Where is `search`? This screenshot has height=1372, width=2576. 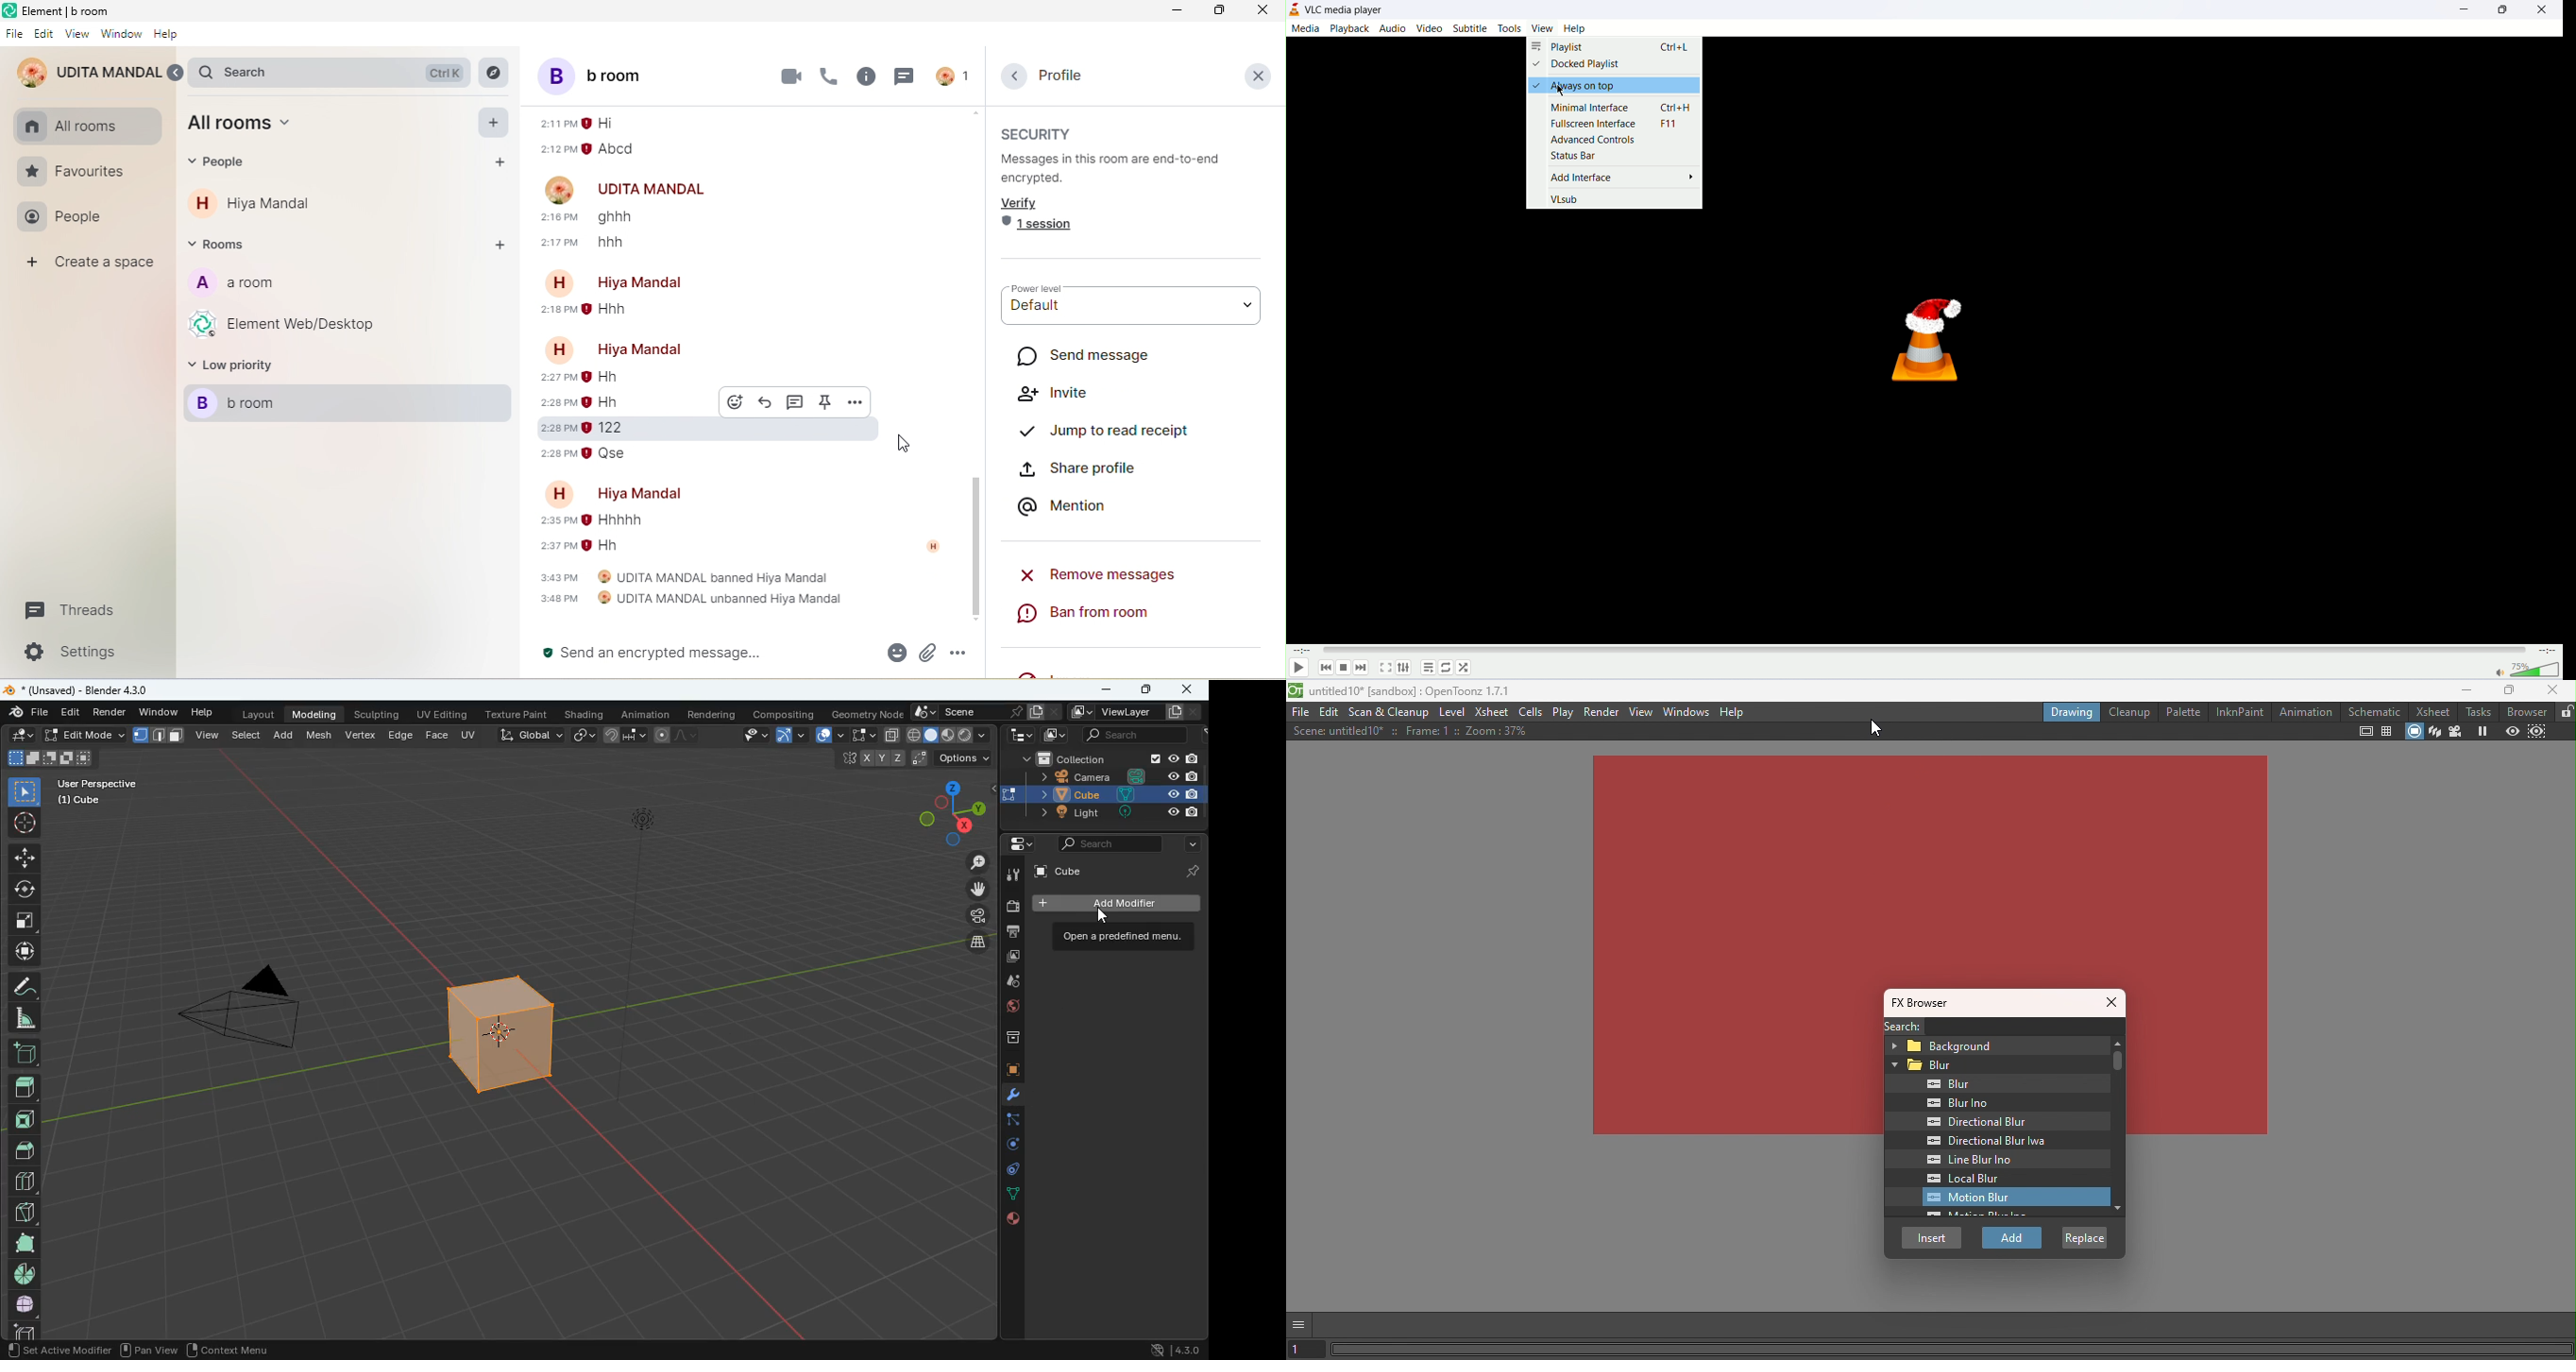 search is located at coordinates (1143, 736).